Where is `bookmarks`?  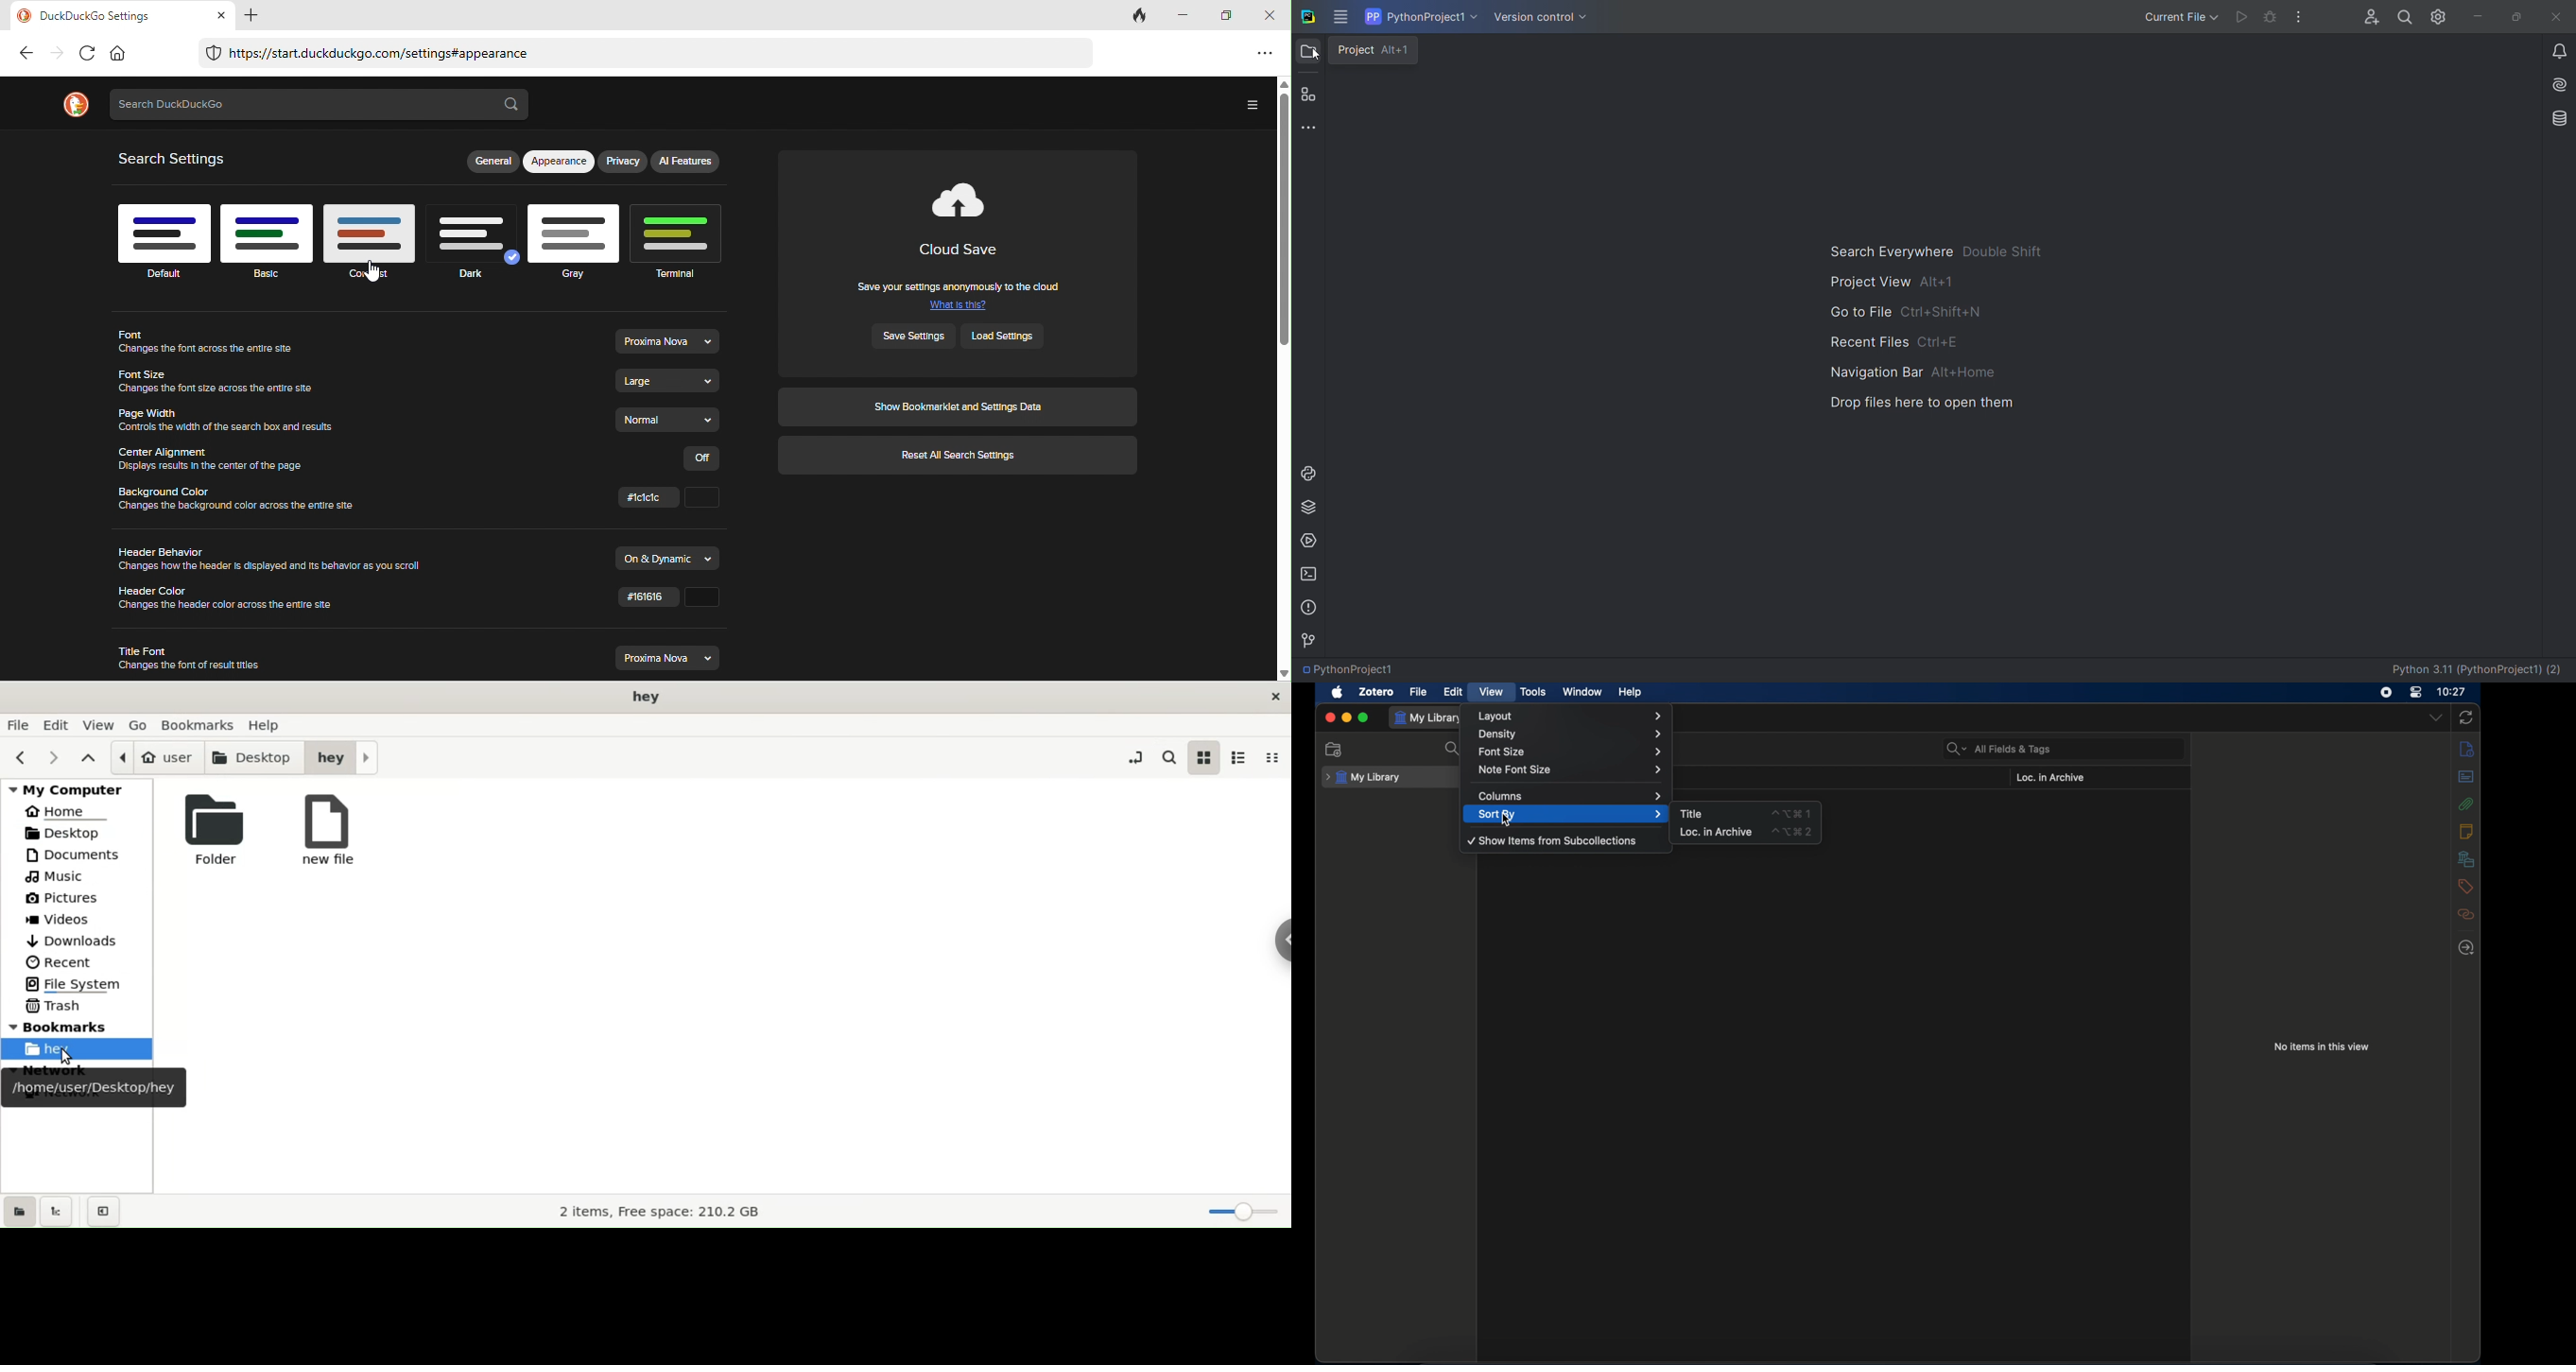
bookmarks is located at coordinates (200, 725).